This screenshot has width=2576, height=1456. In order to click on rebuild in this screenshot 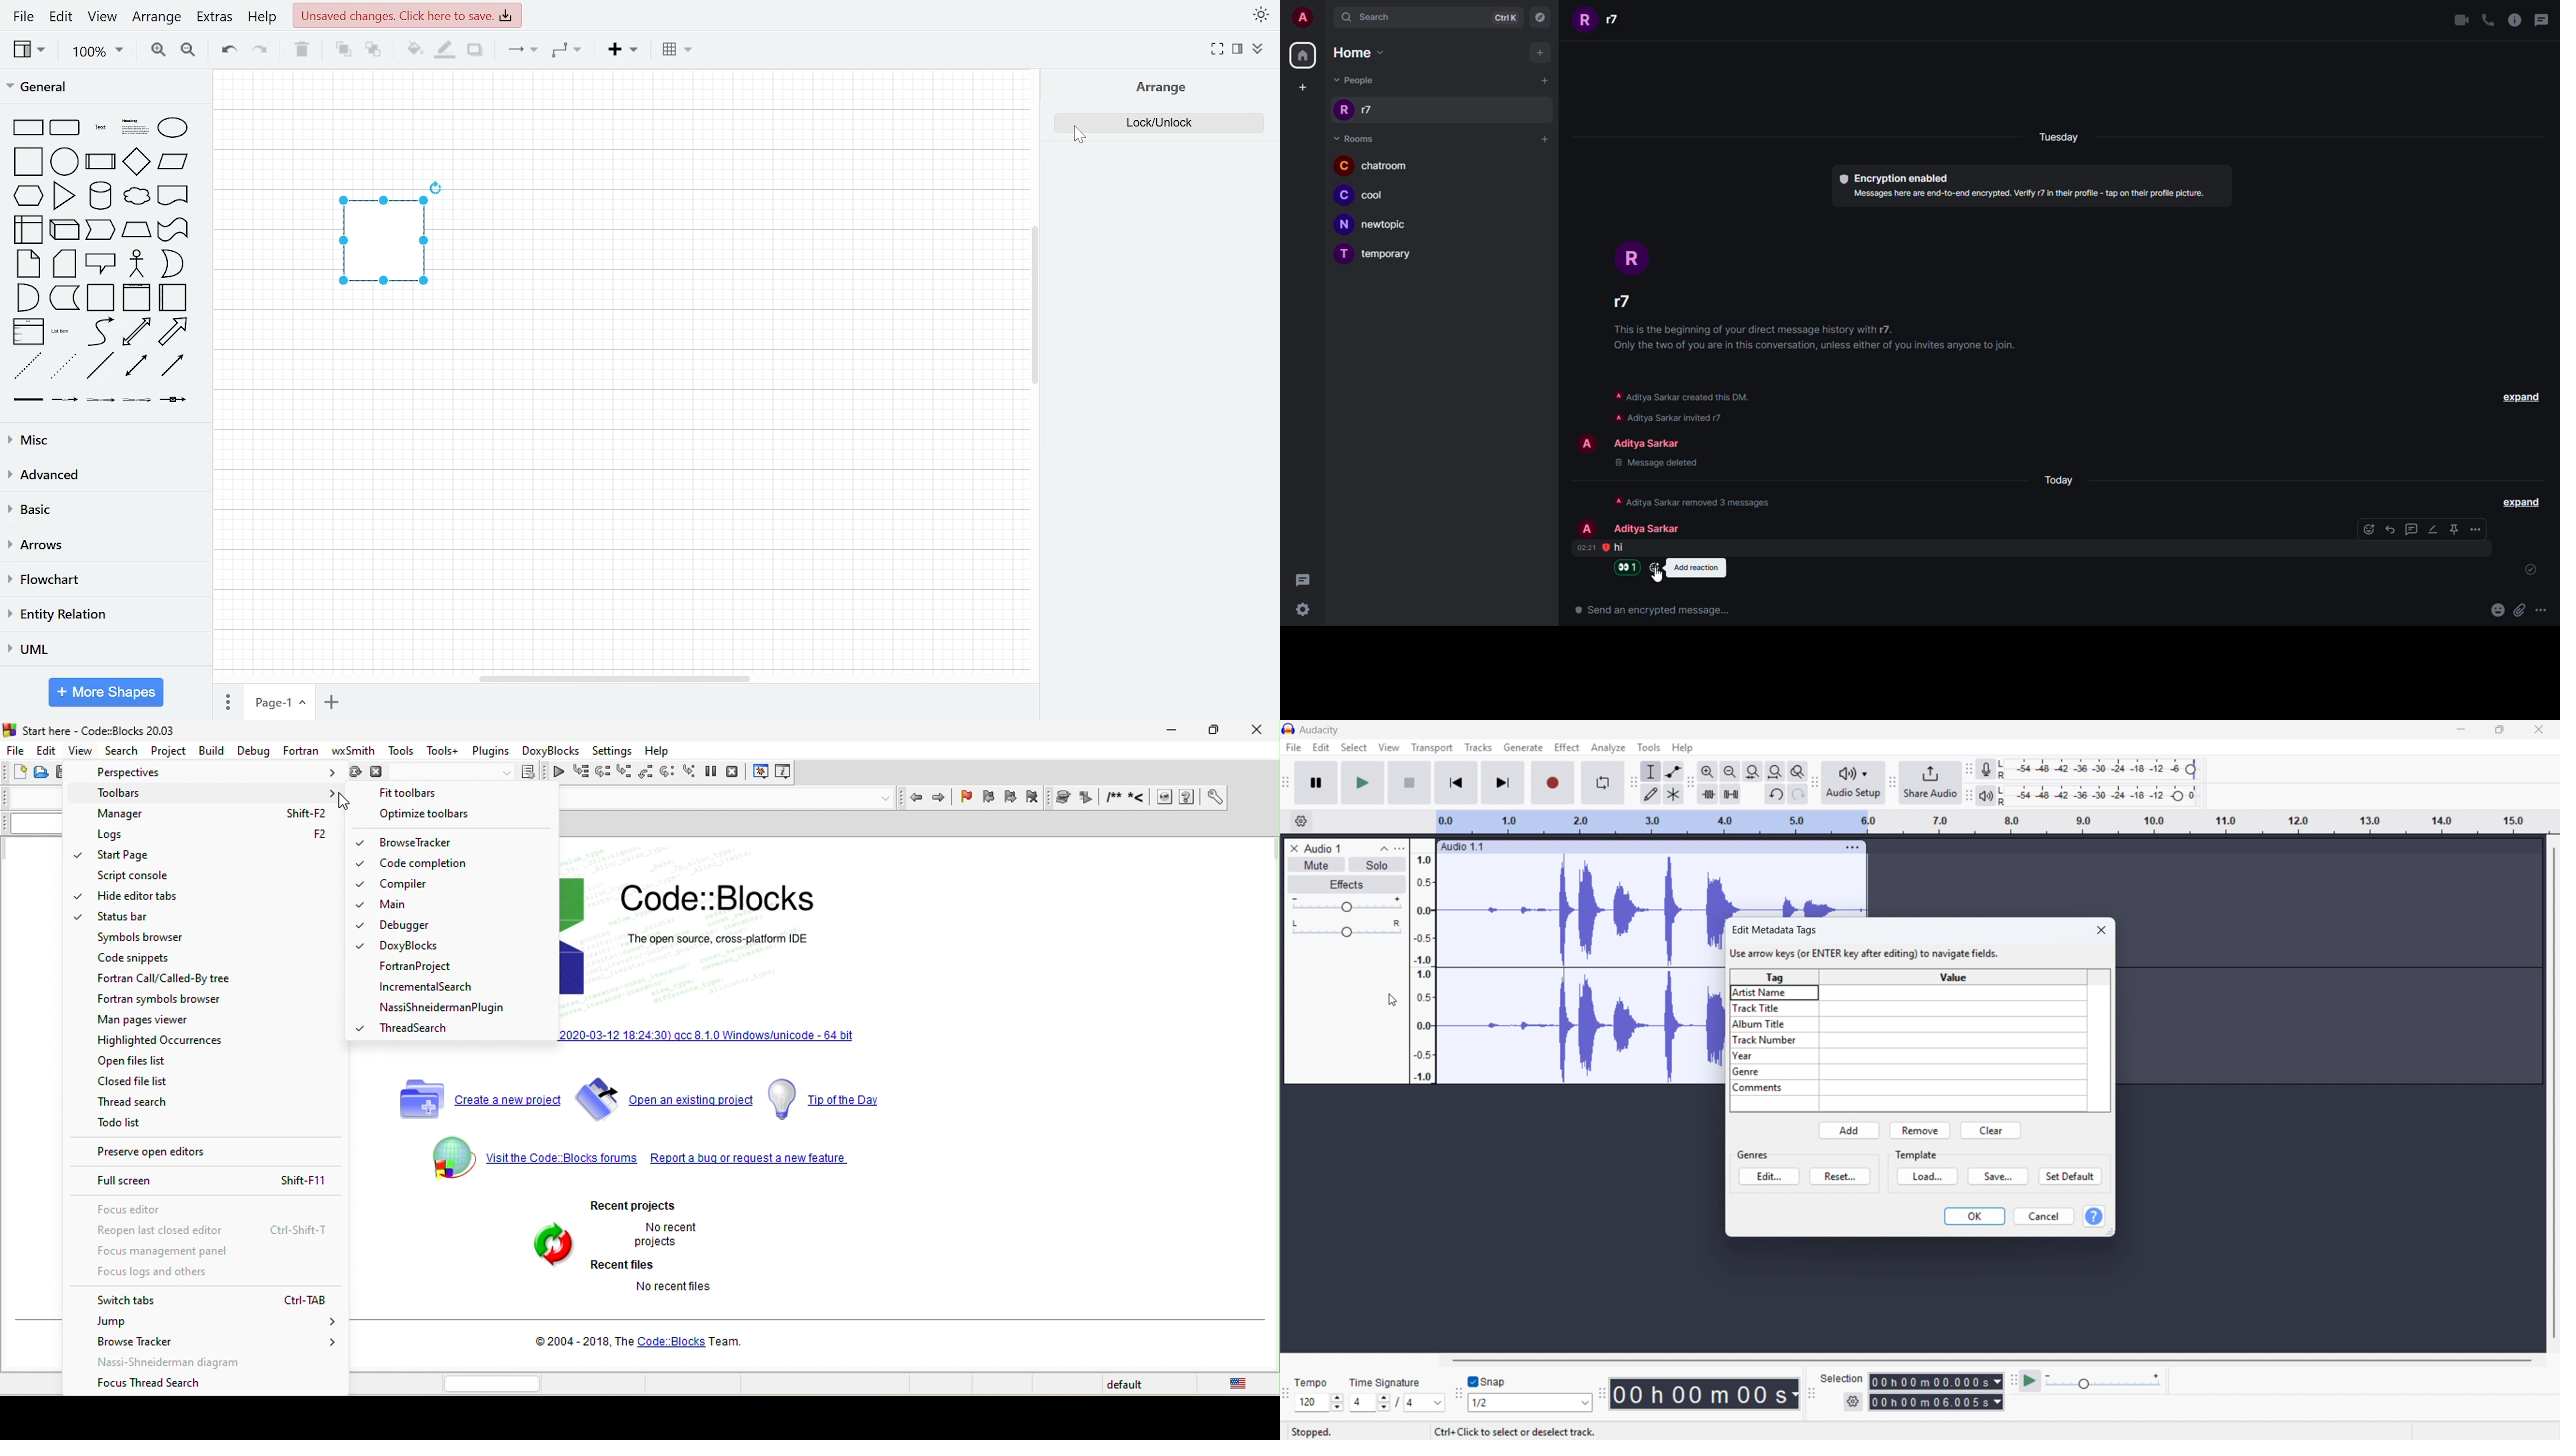, I will do `click(353, 775)`.